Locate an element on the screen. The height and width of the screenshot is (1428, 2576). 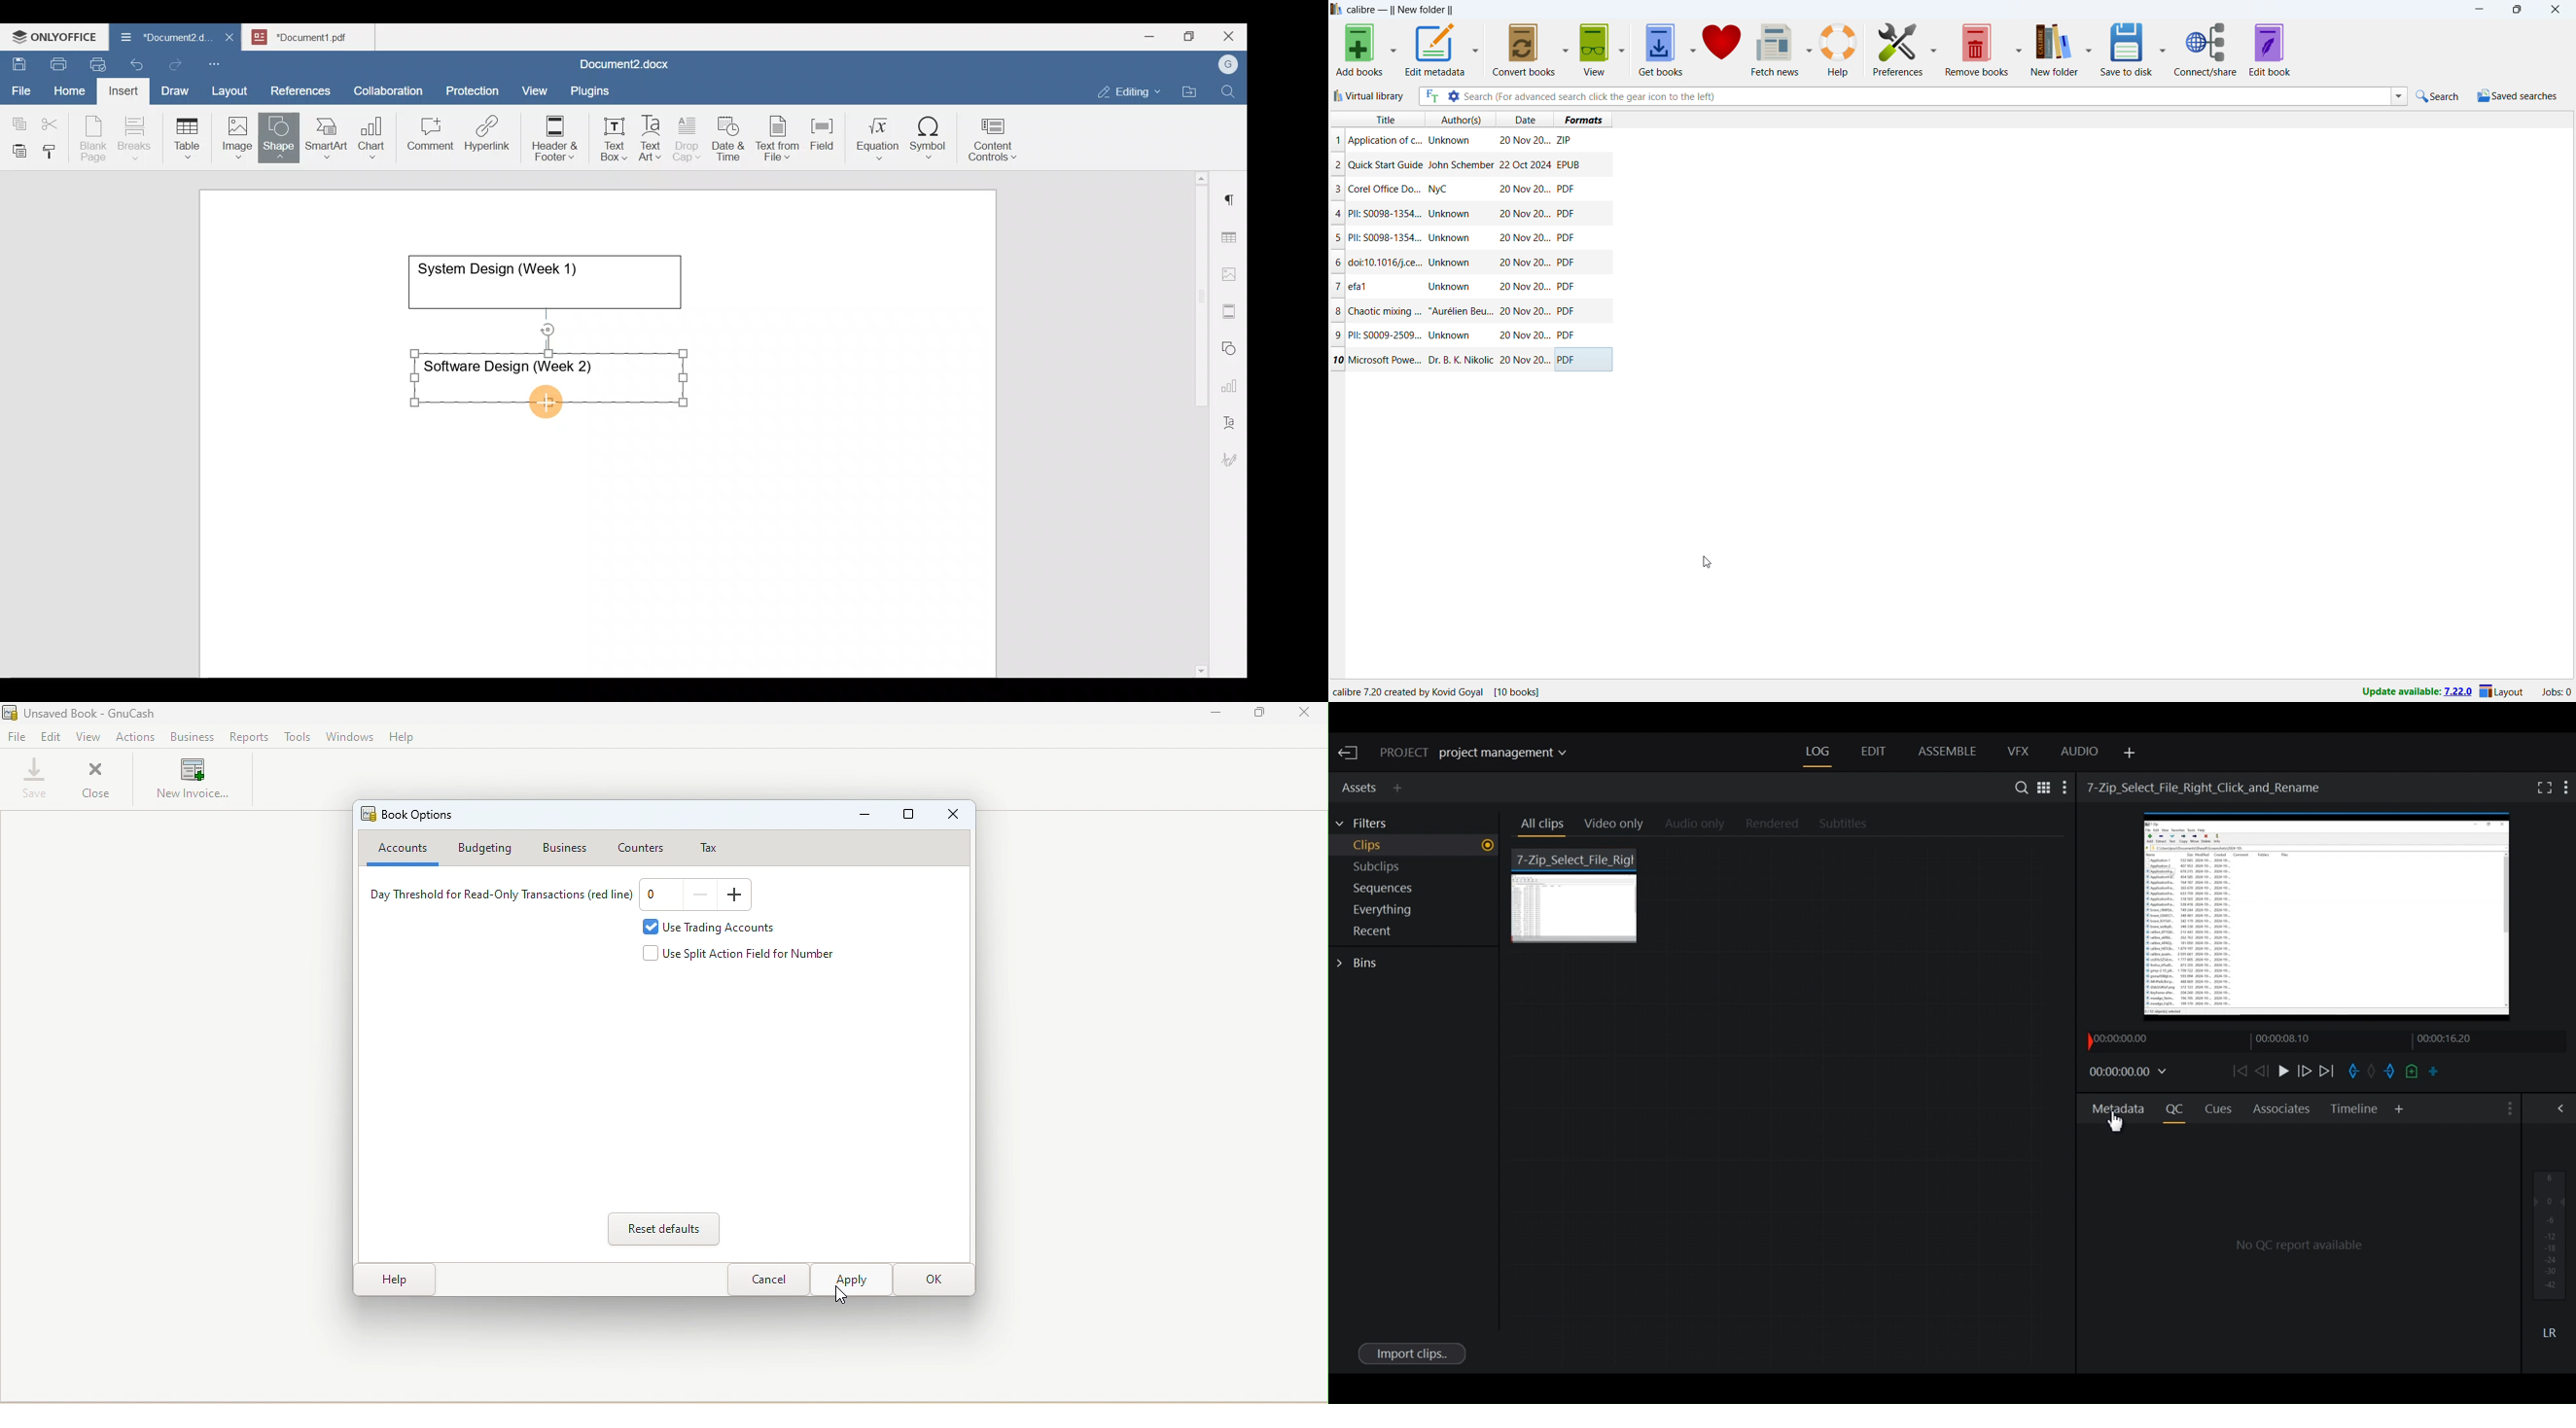
Header & footer is located at coordinates (551, 137).